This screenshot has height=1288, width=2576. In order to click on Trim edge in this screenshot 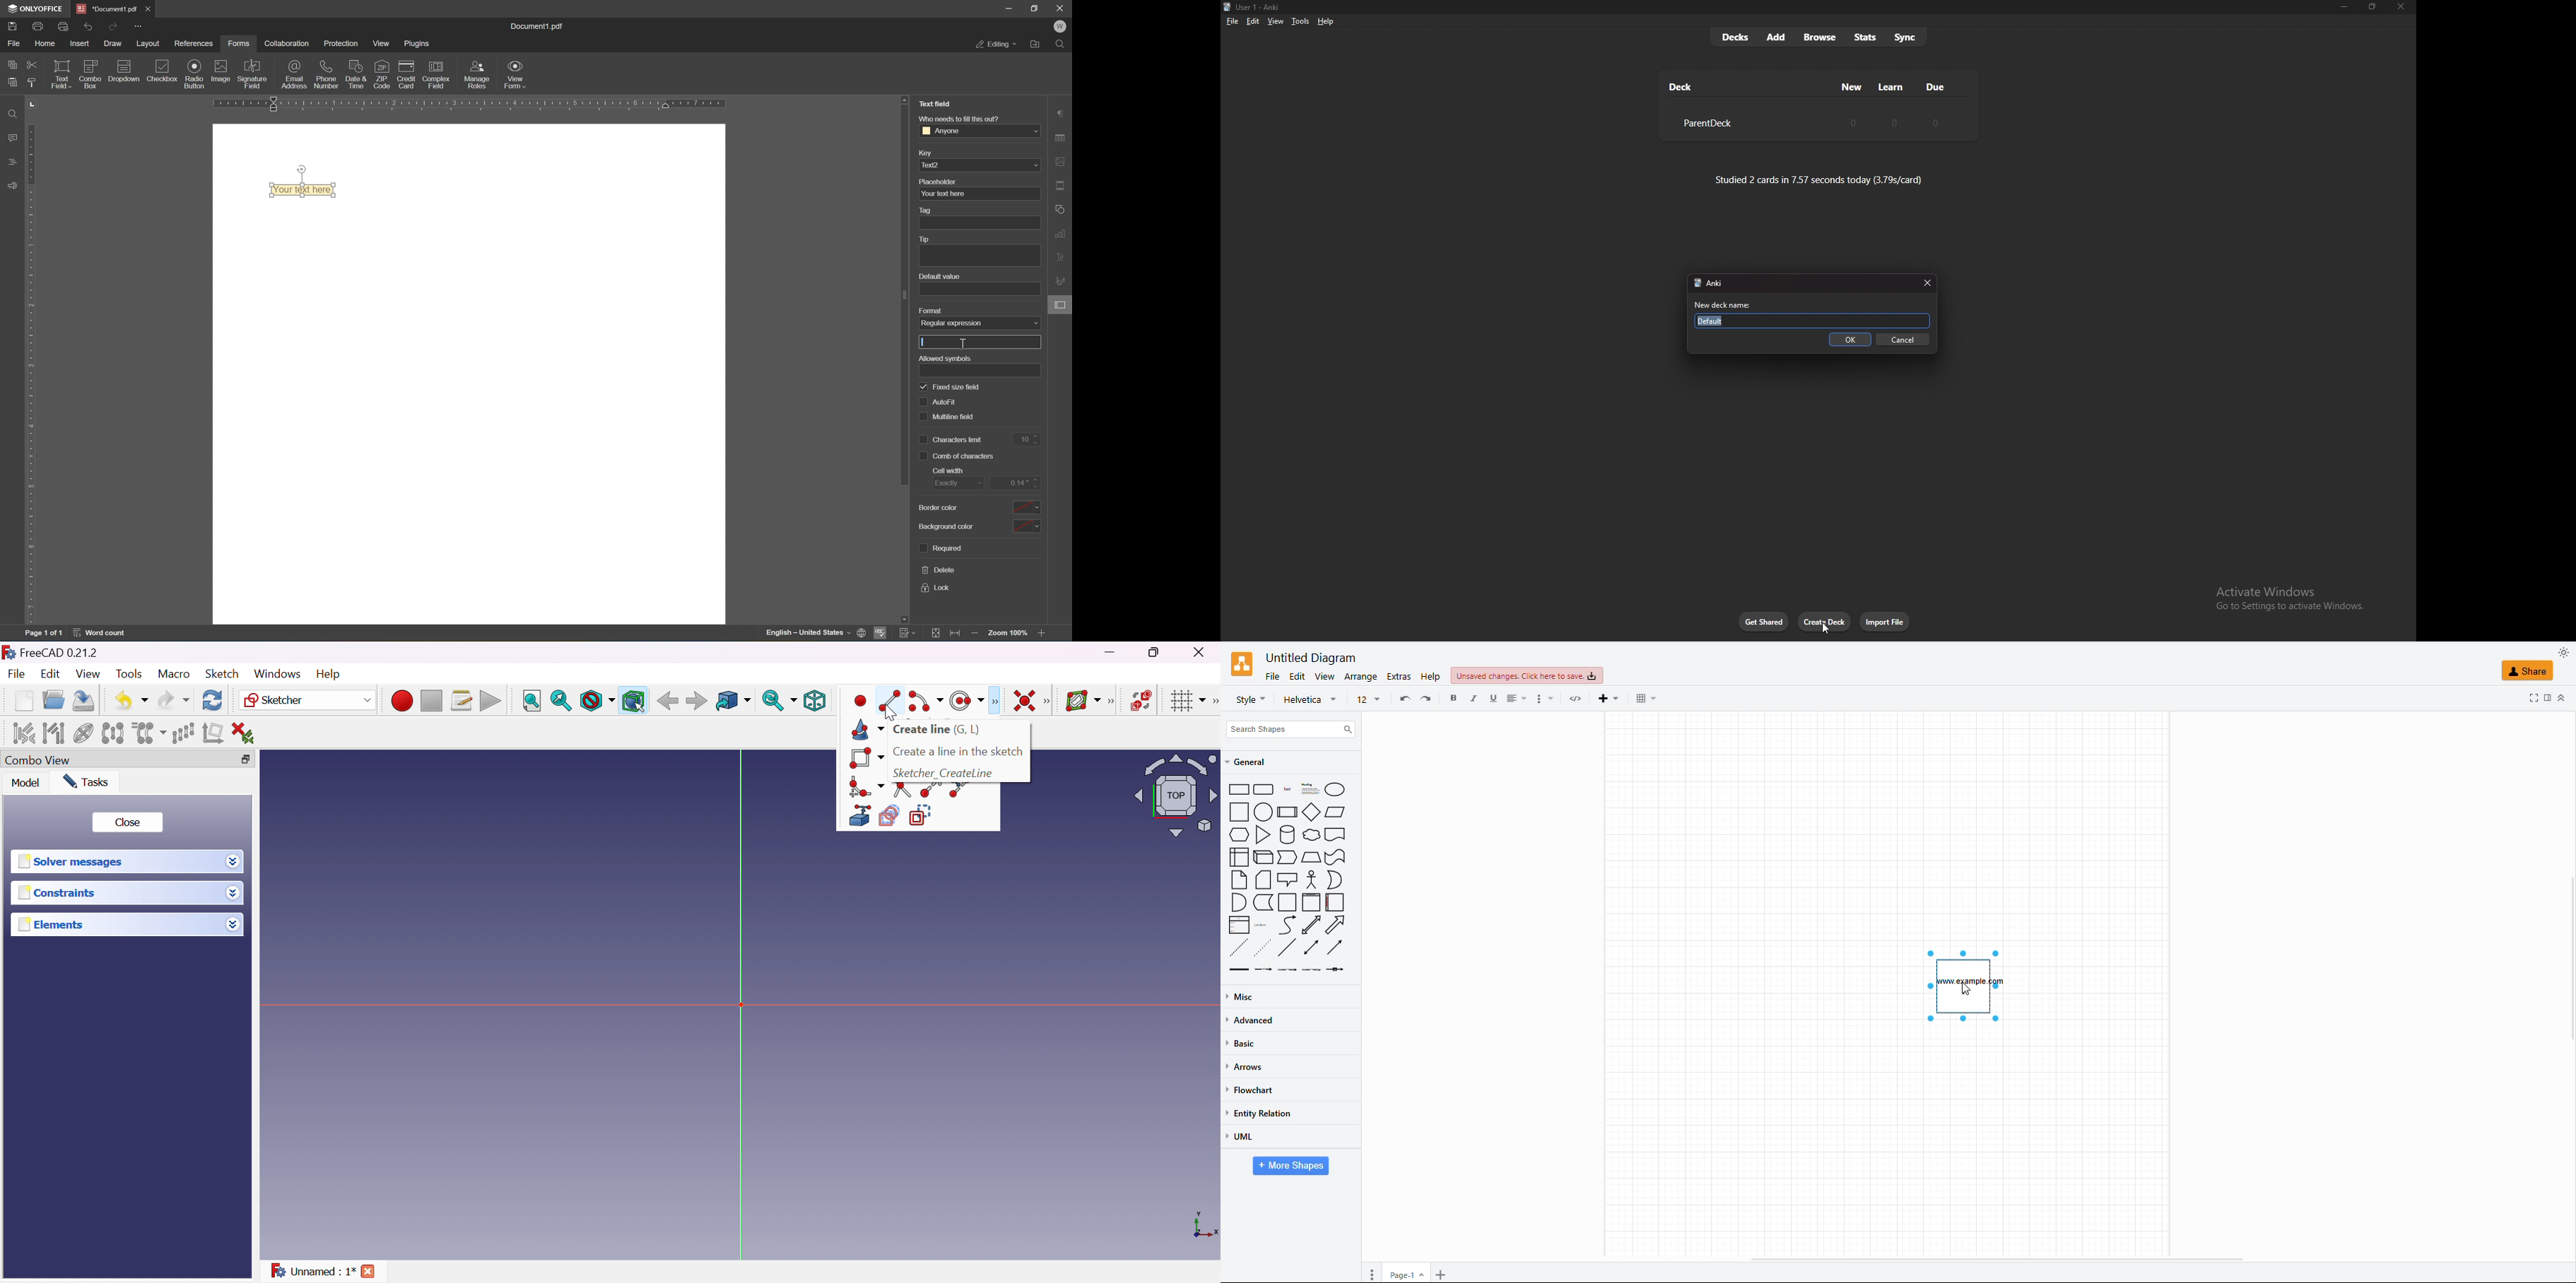, I will do `click(903, 789)`.